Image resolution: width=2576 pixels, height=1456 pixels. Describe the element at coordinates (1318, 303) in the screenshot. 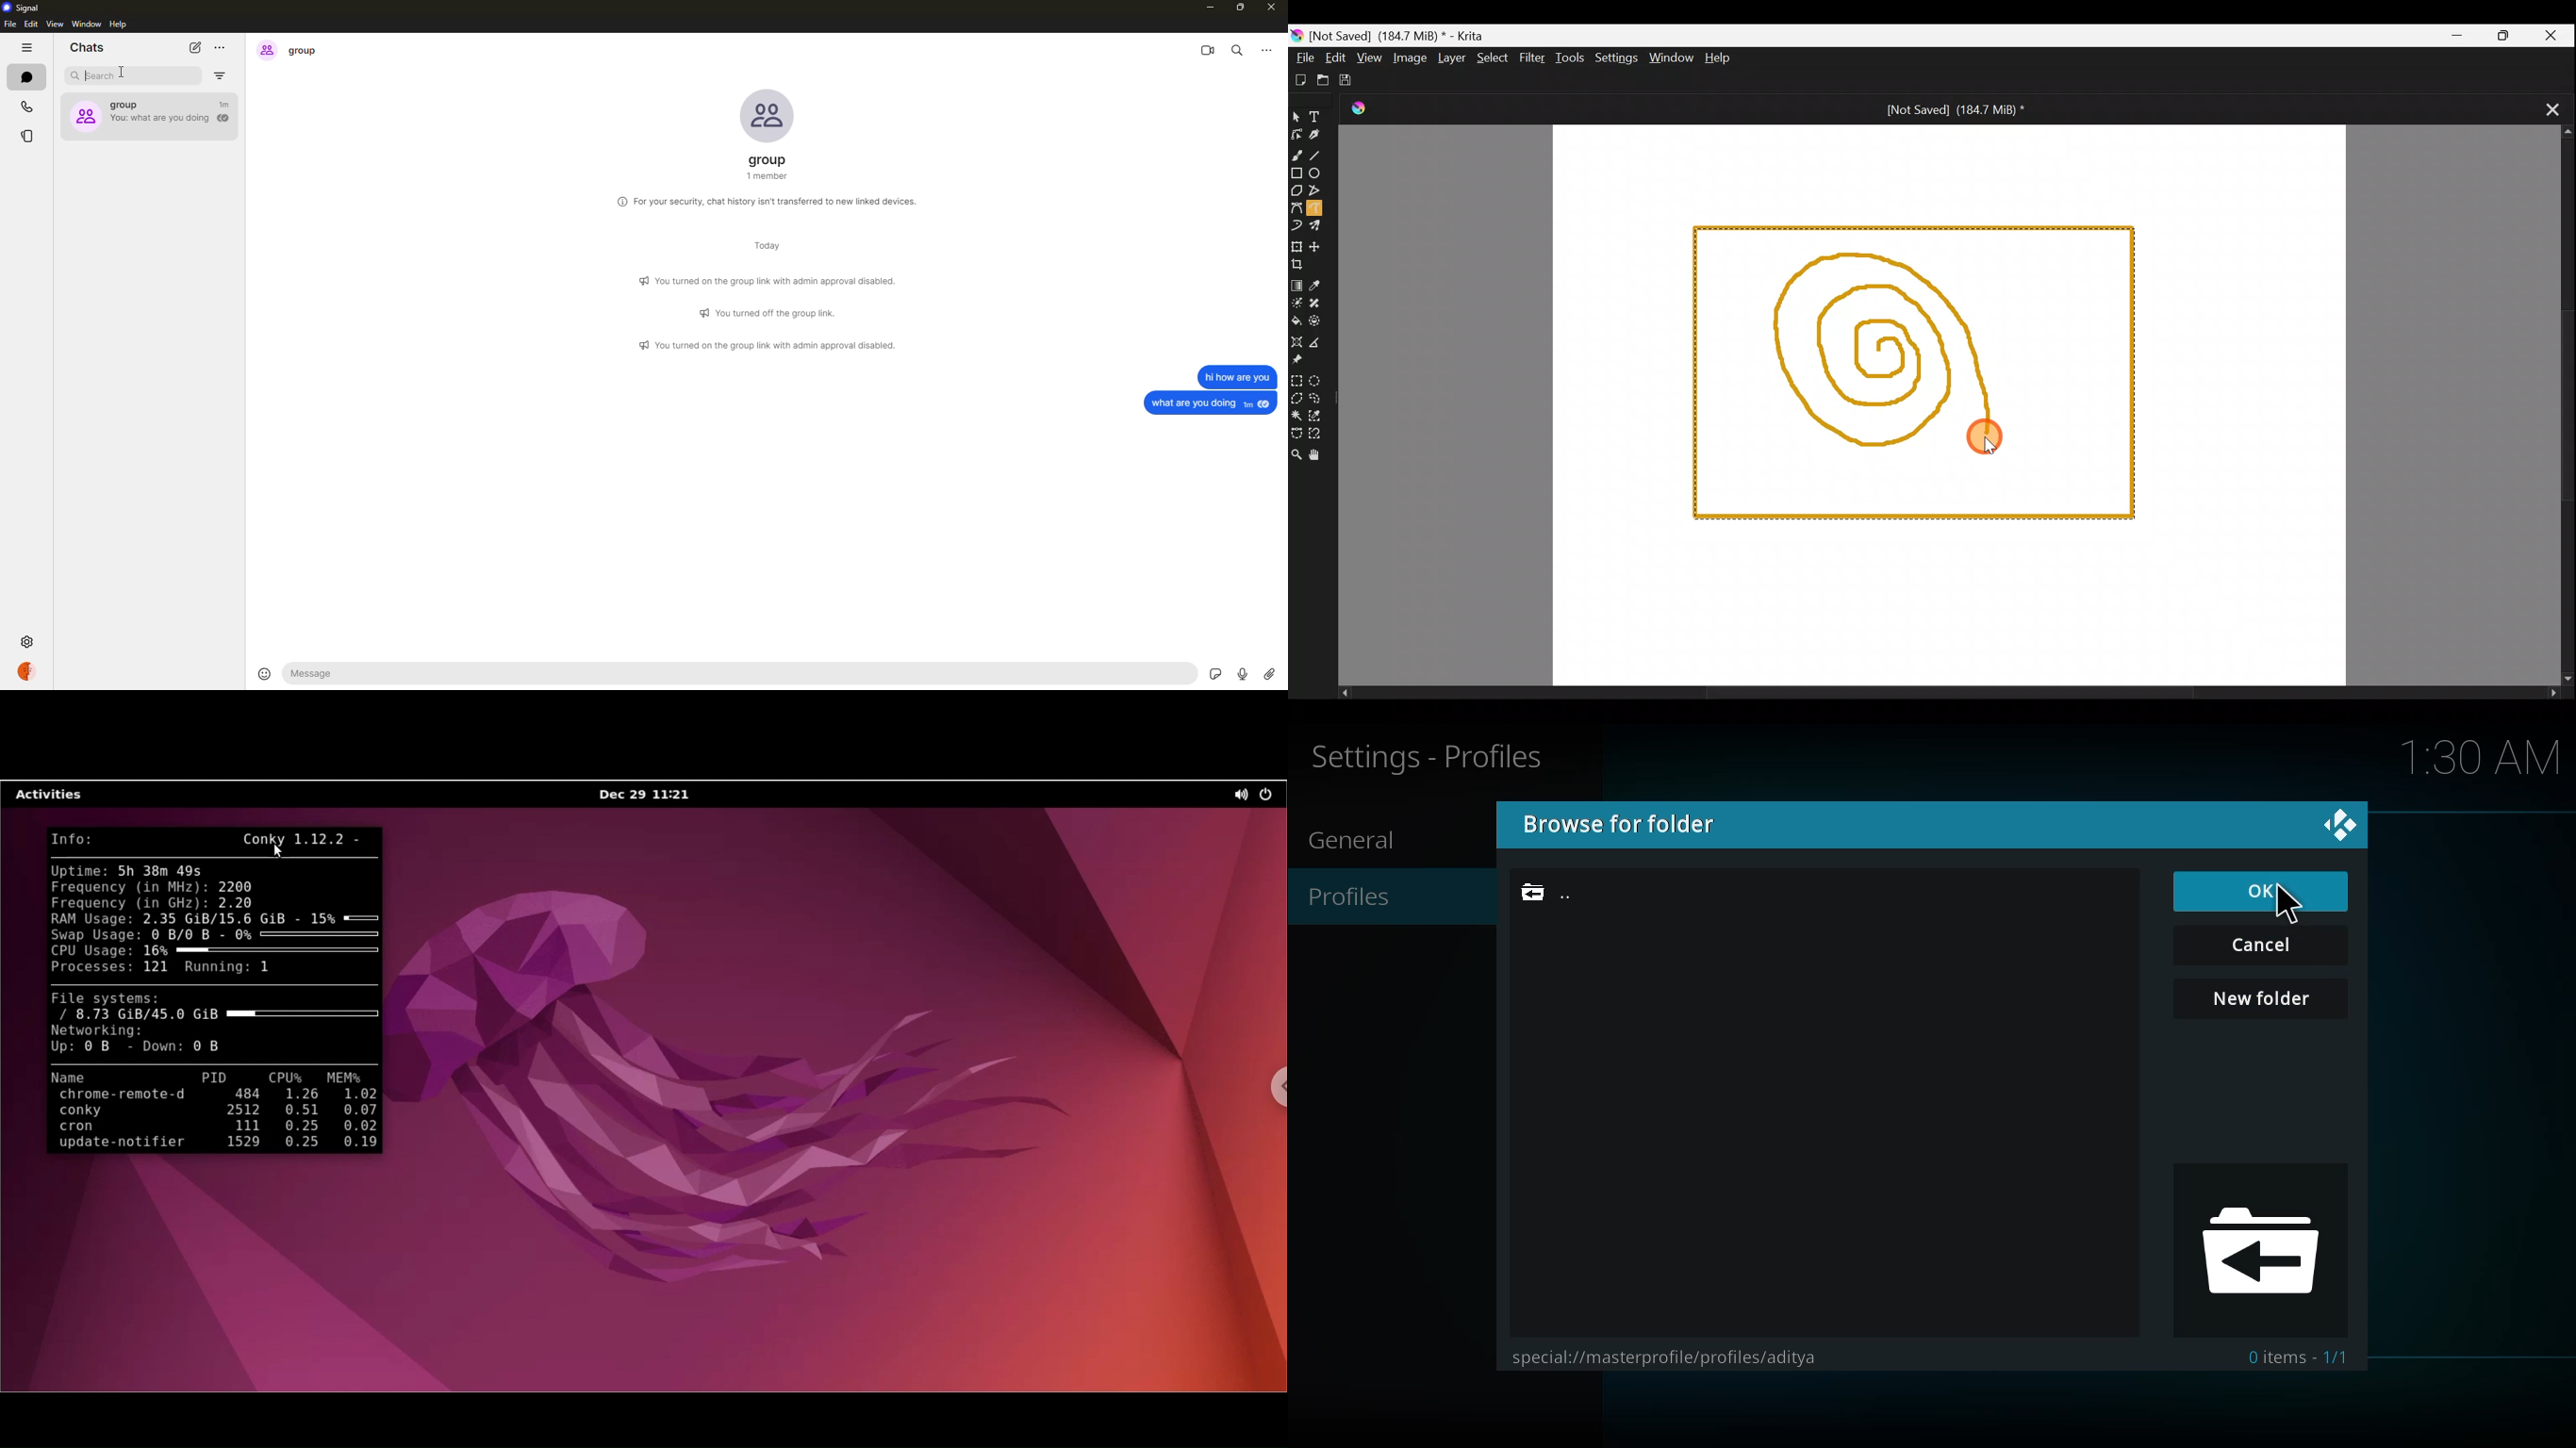

I see `Smart patch tool` at that location.